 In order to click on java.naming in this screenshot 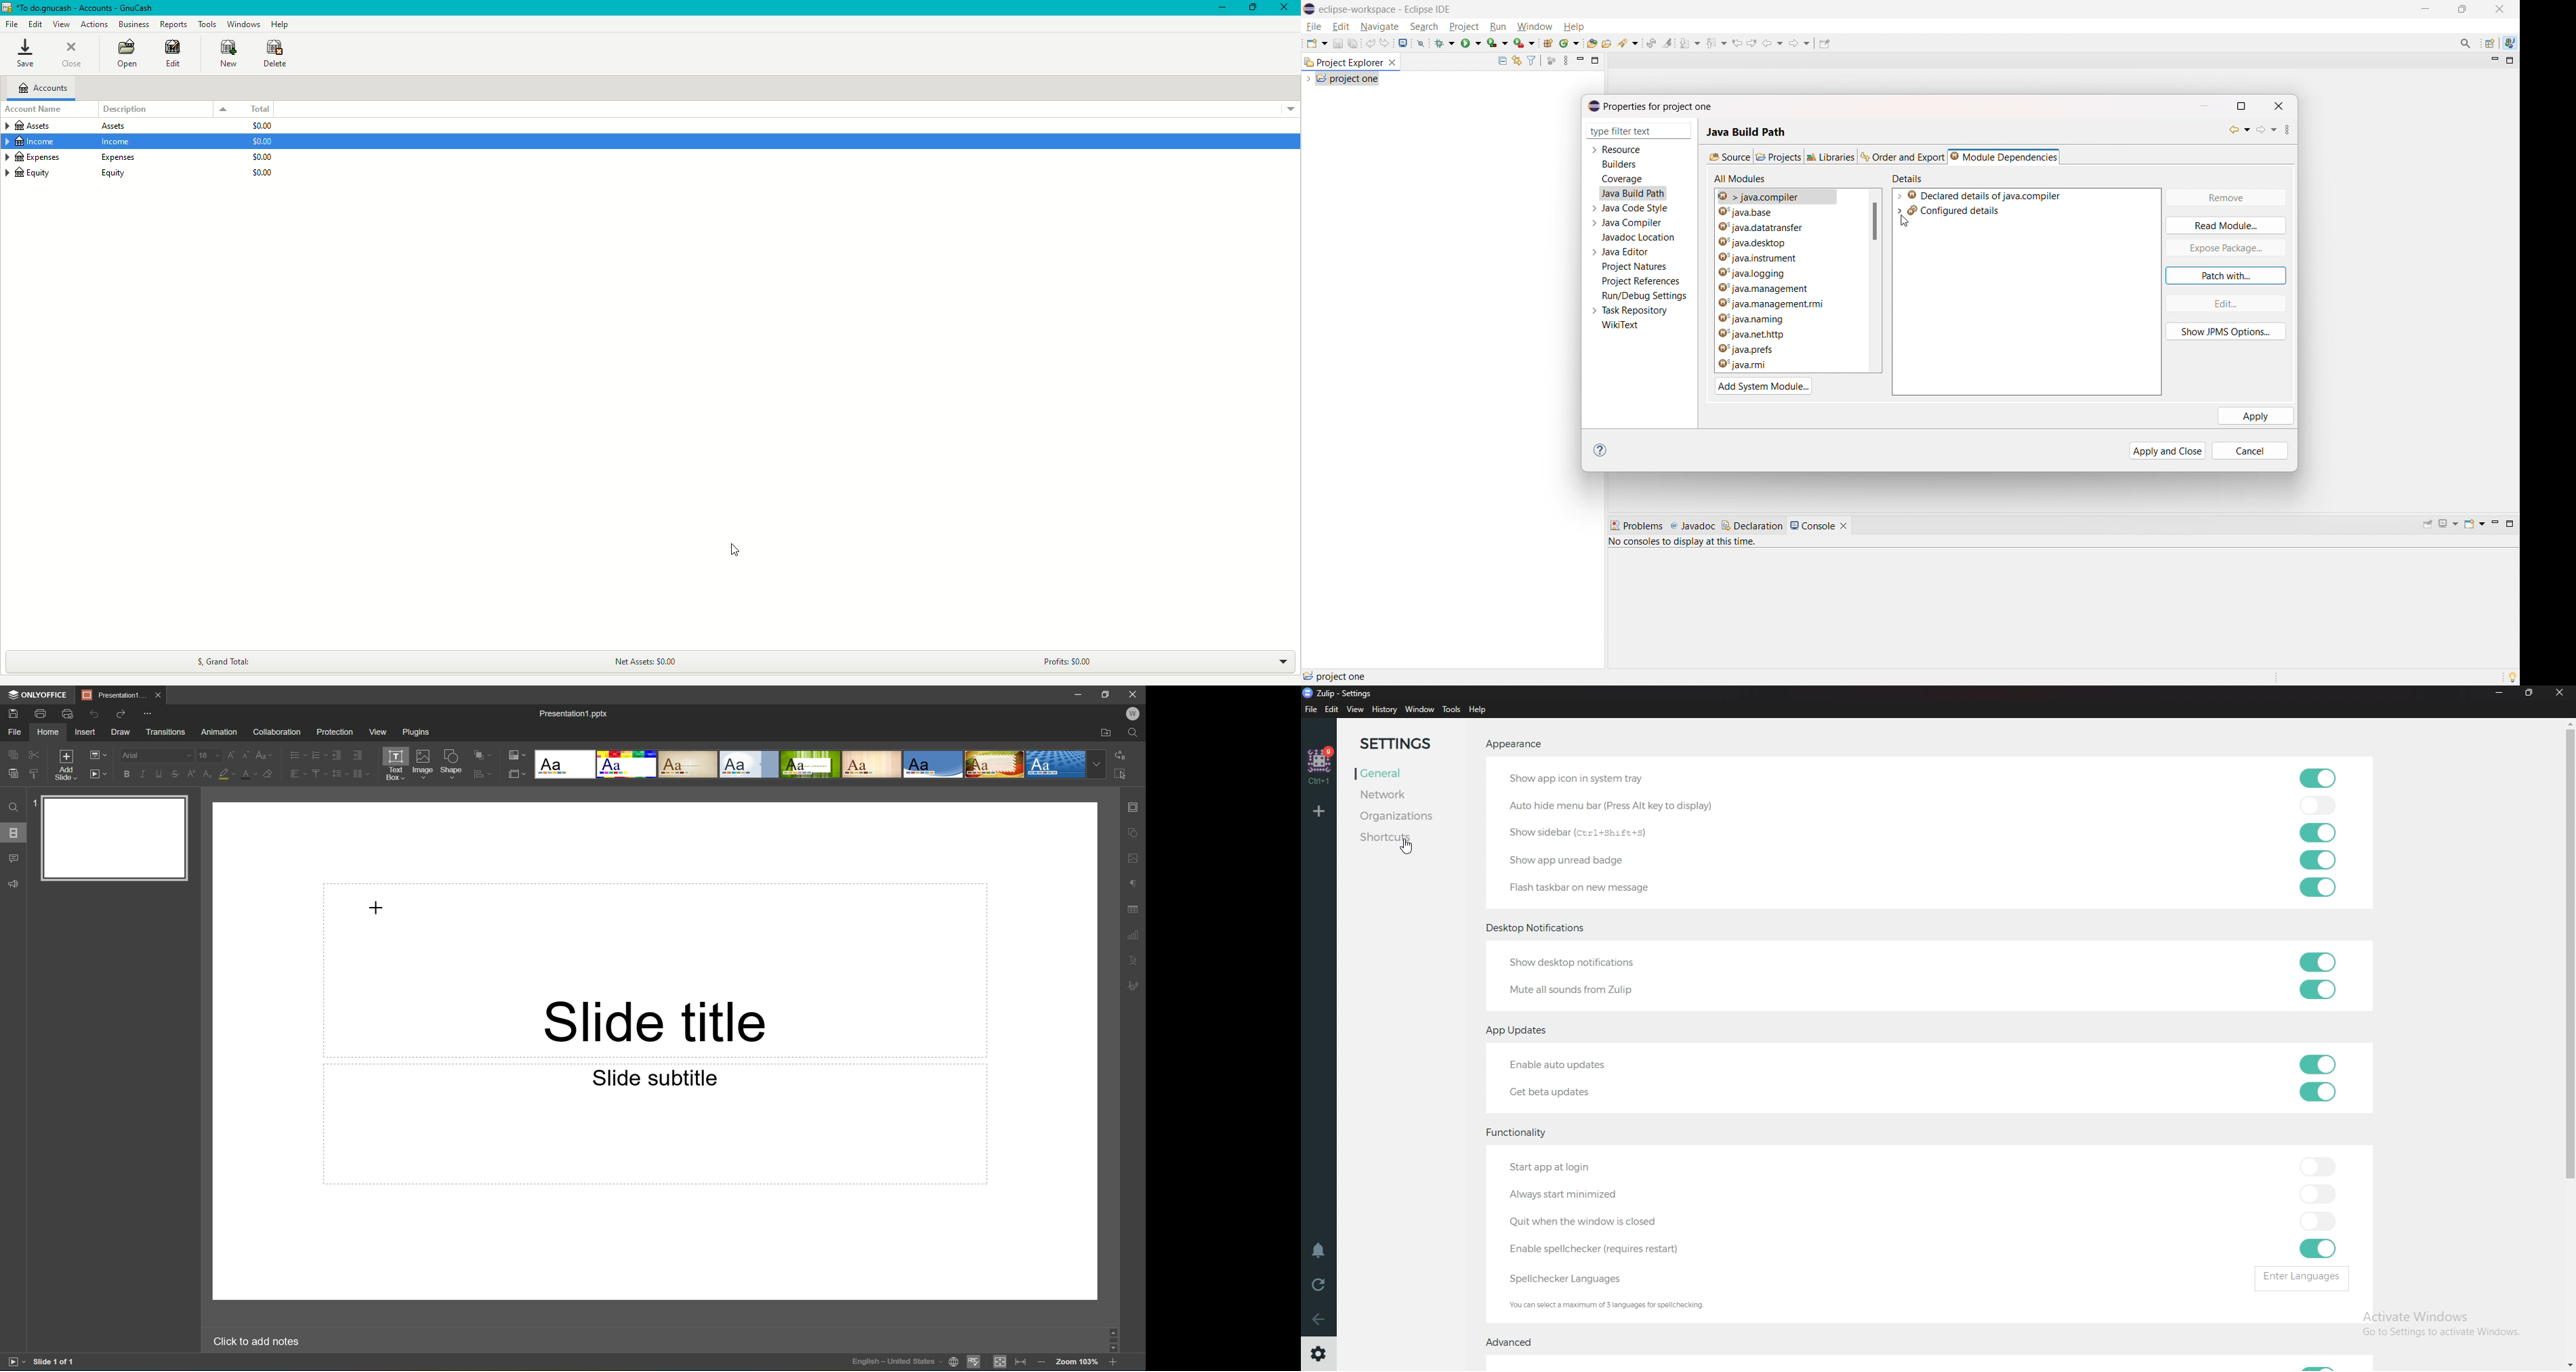, I will do `click(1774, 319)`.